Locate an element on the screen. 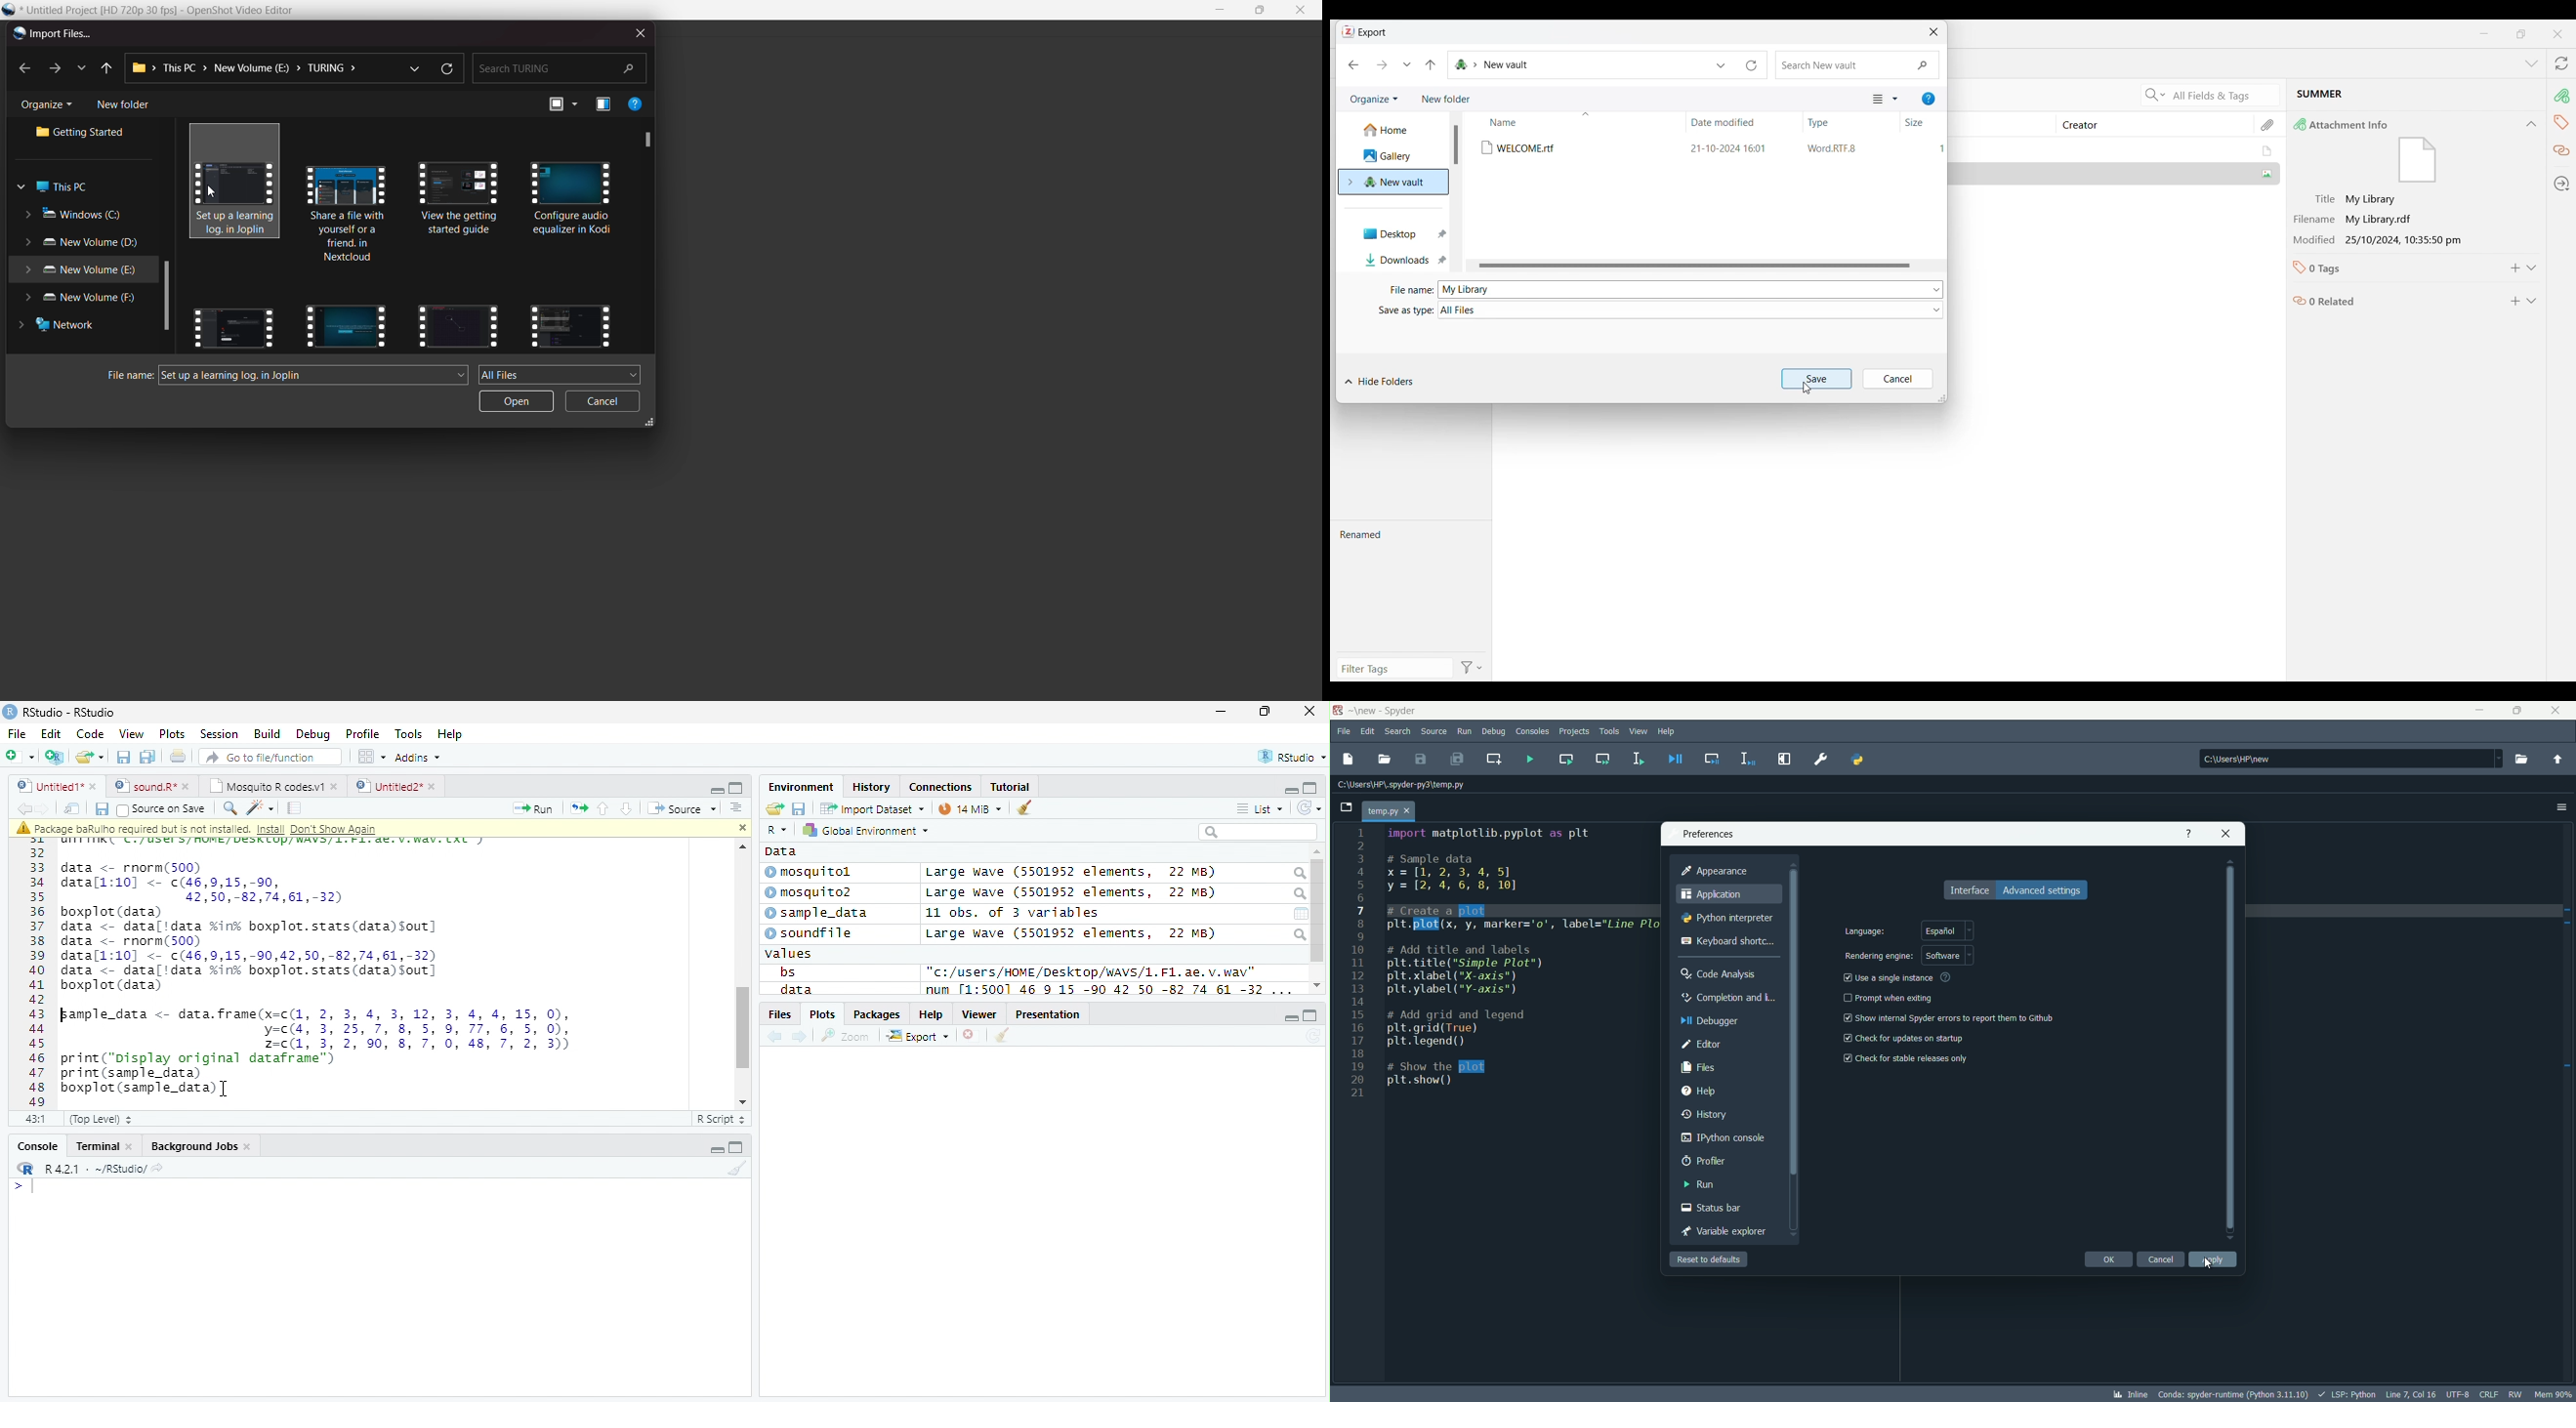  Save all the open documents is located at coordinates (147, 758).